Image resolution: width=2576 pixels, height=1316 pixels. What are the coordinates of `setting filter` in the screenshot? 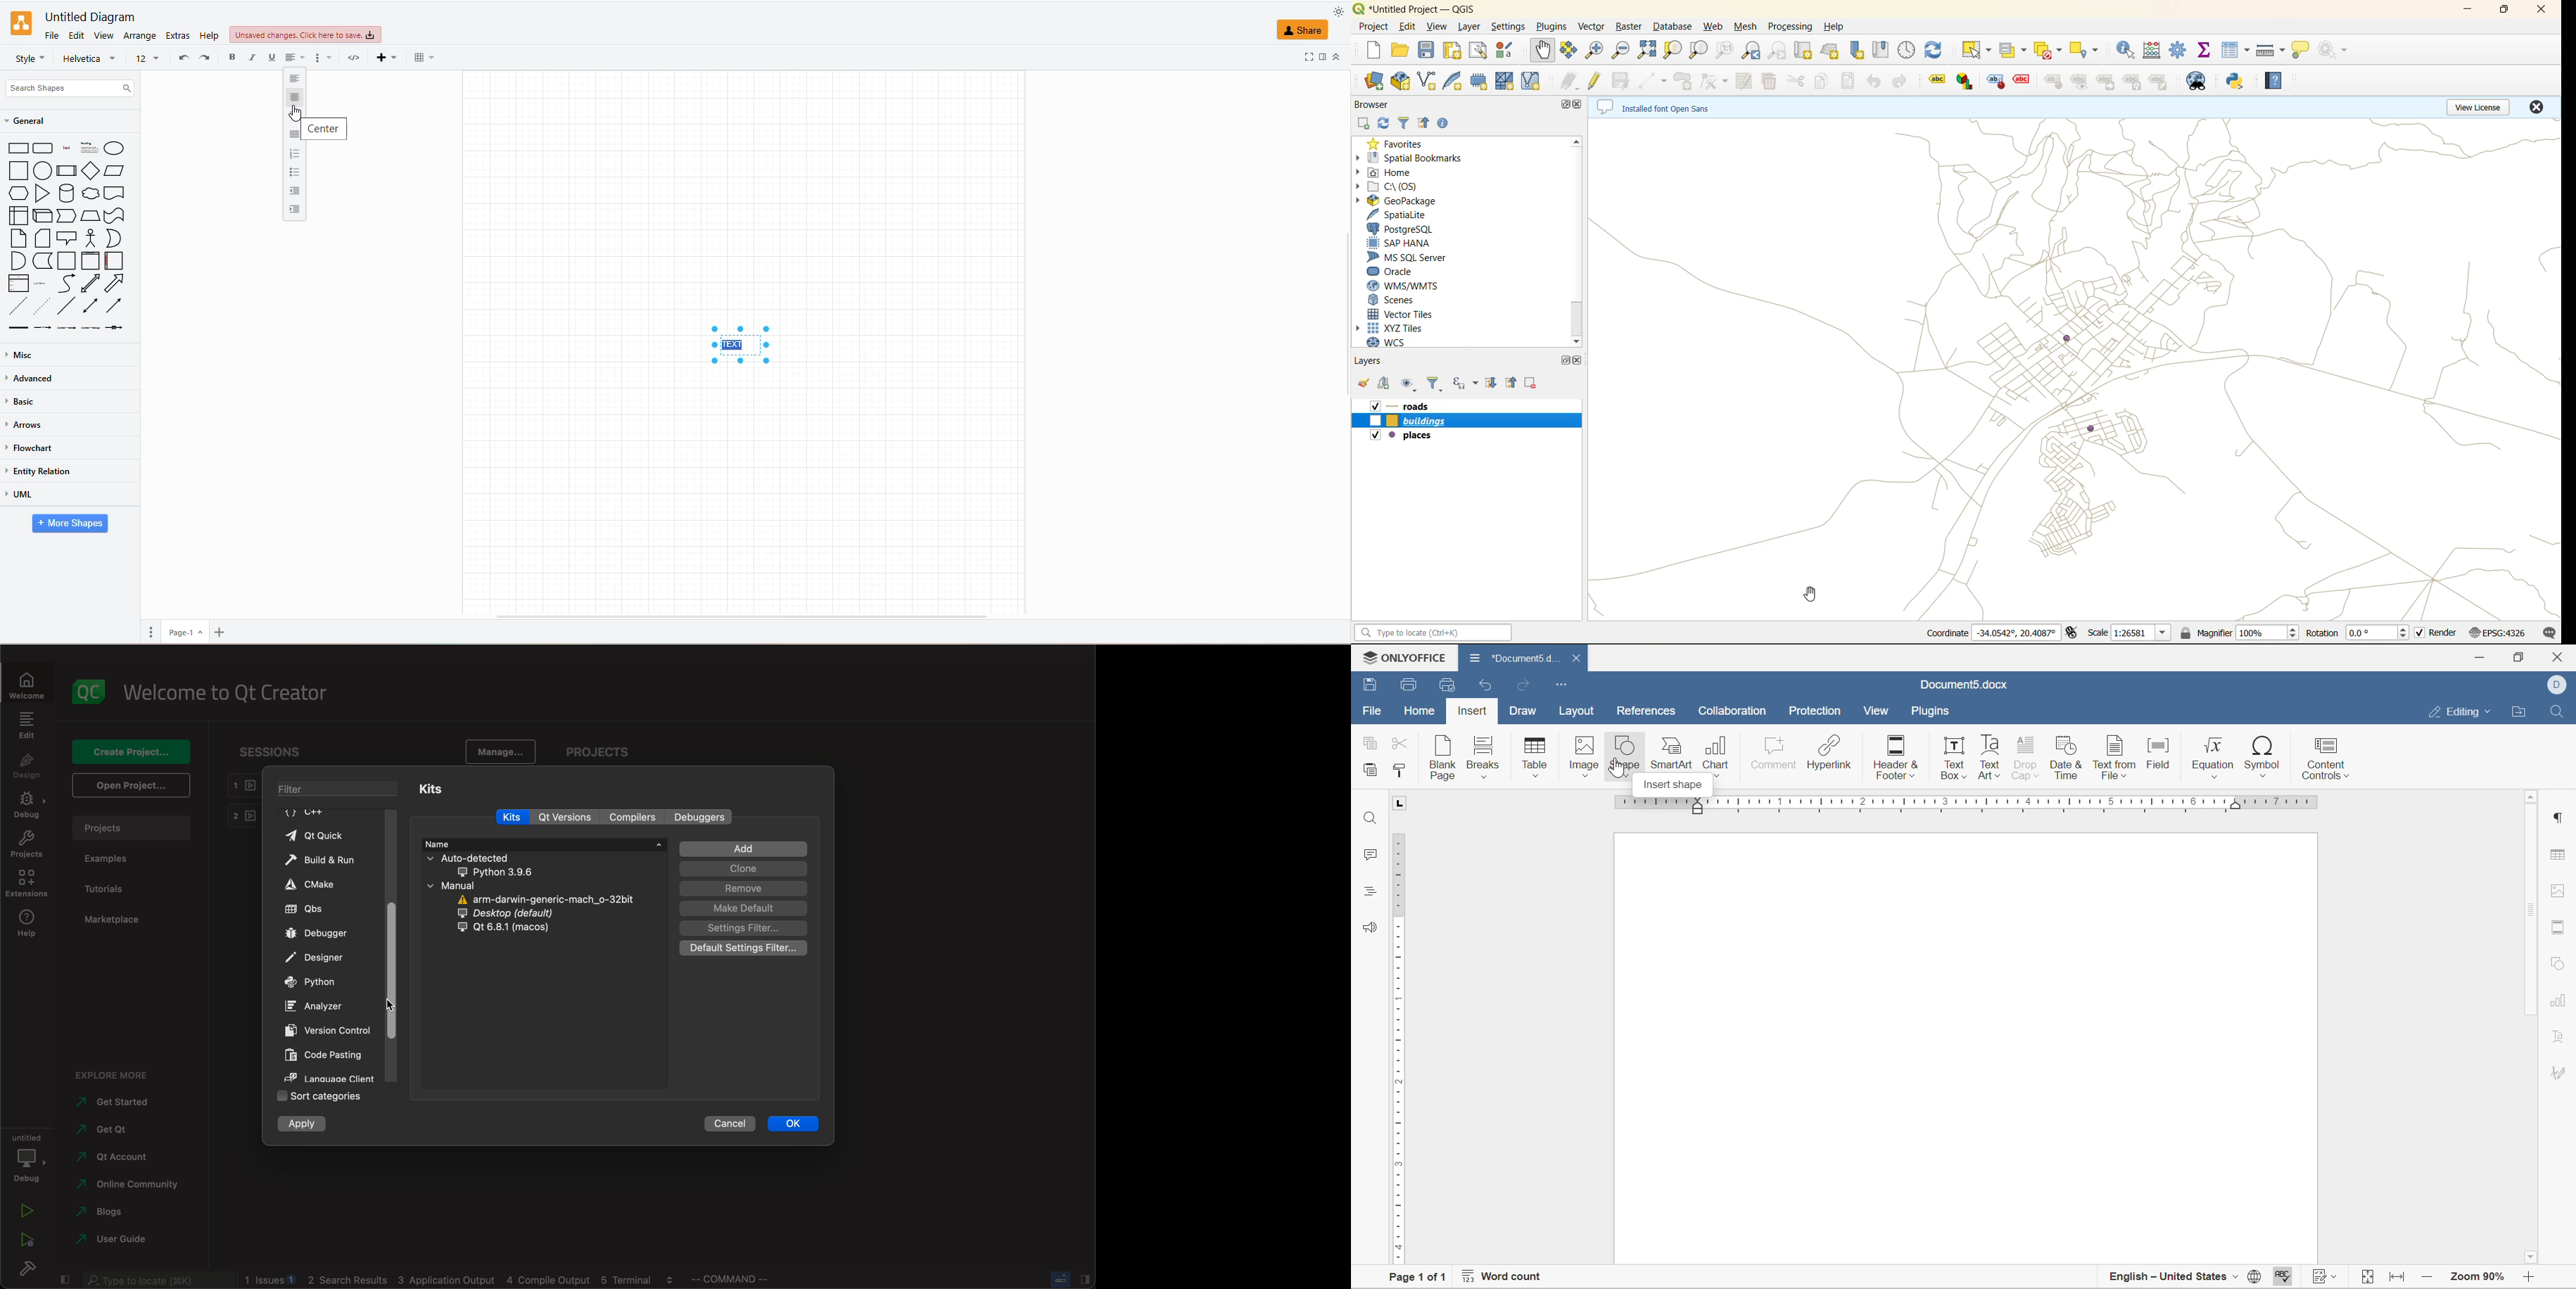 It's located at (747, 929).